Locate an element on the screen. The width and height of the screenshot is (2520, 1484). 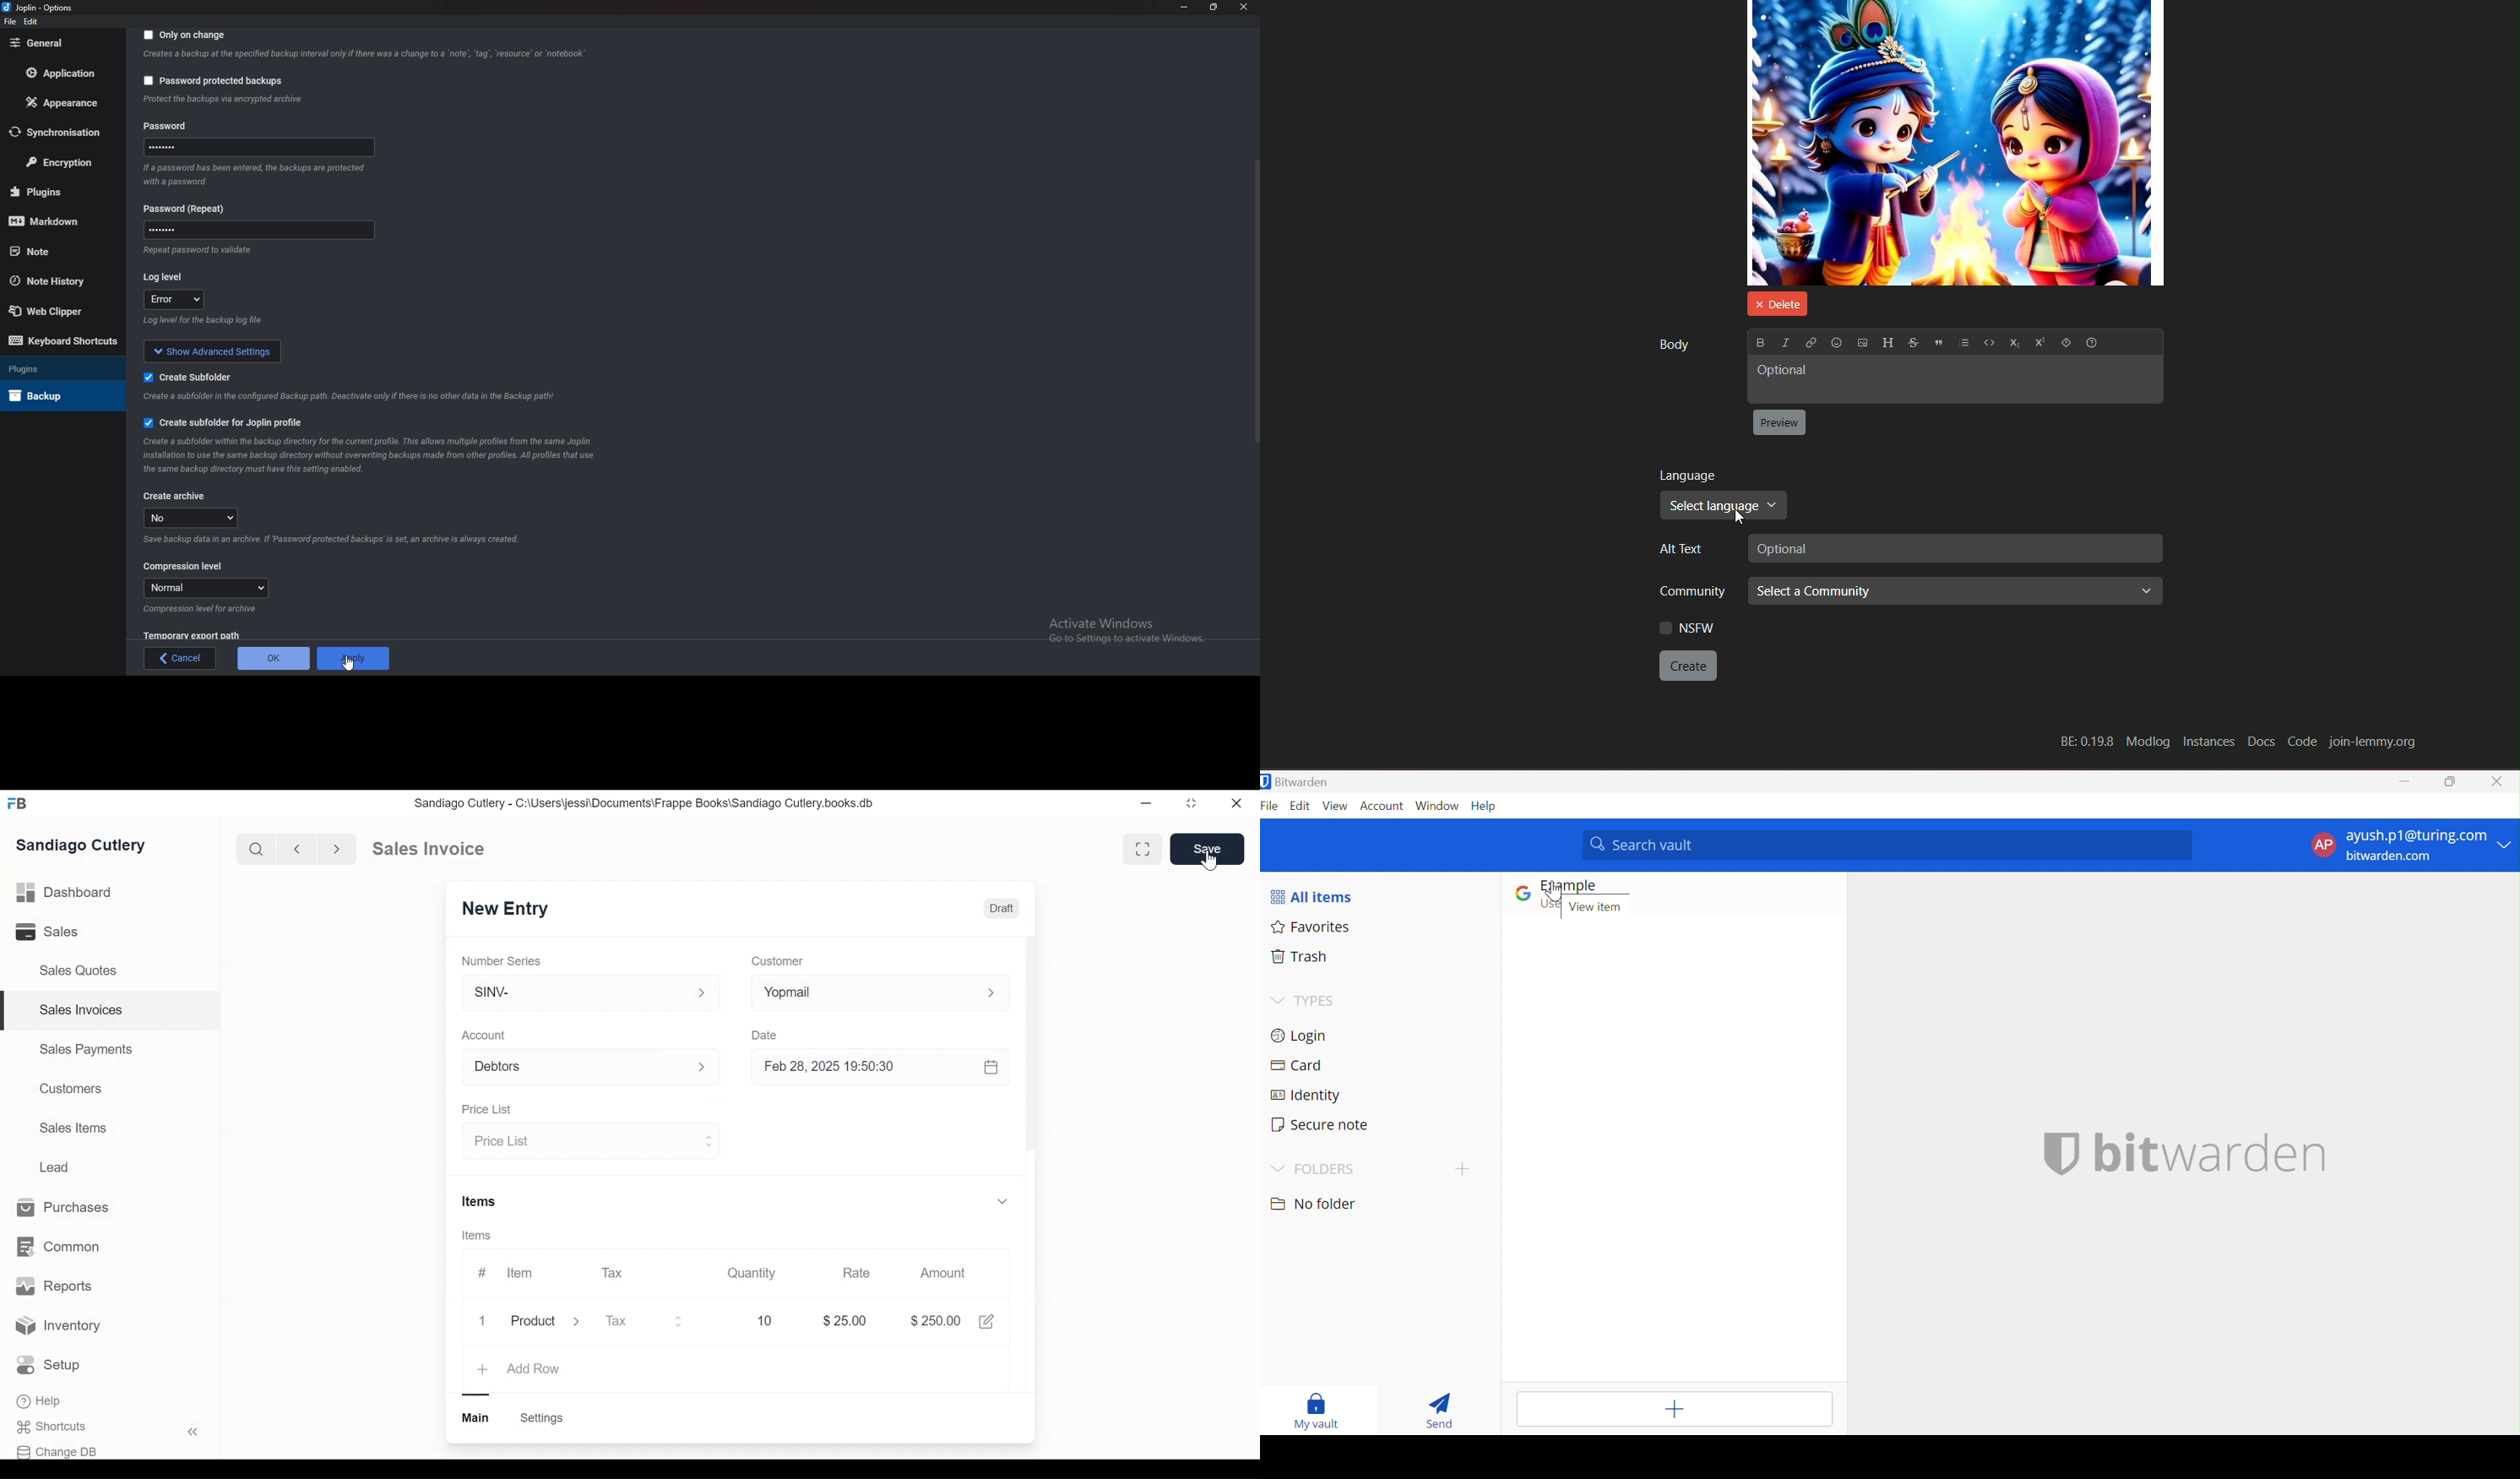
Customer is located at coordinates (776, 962).